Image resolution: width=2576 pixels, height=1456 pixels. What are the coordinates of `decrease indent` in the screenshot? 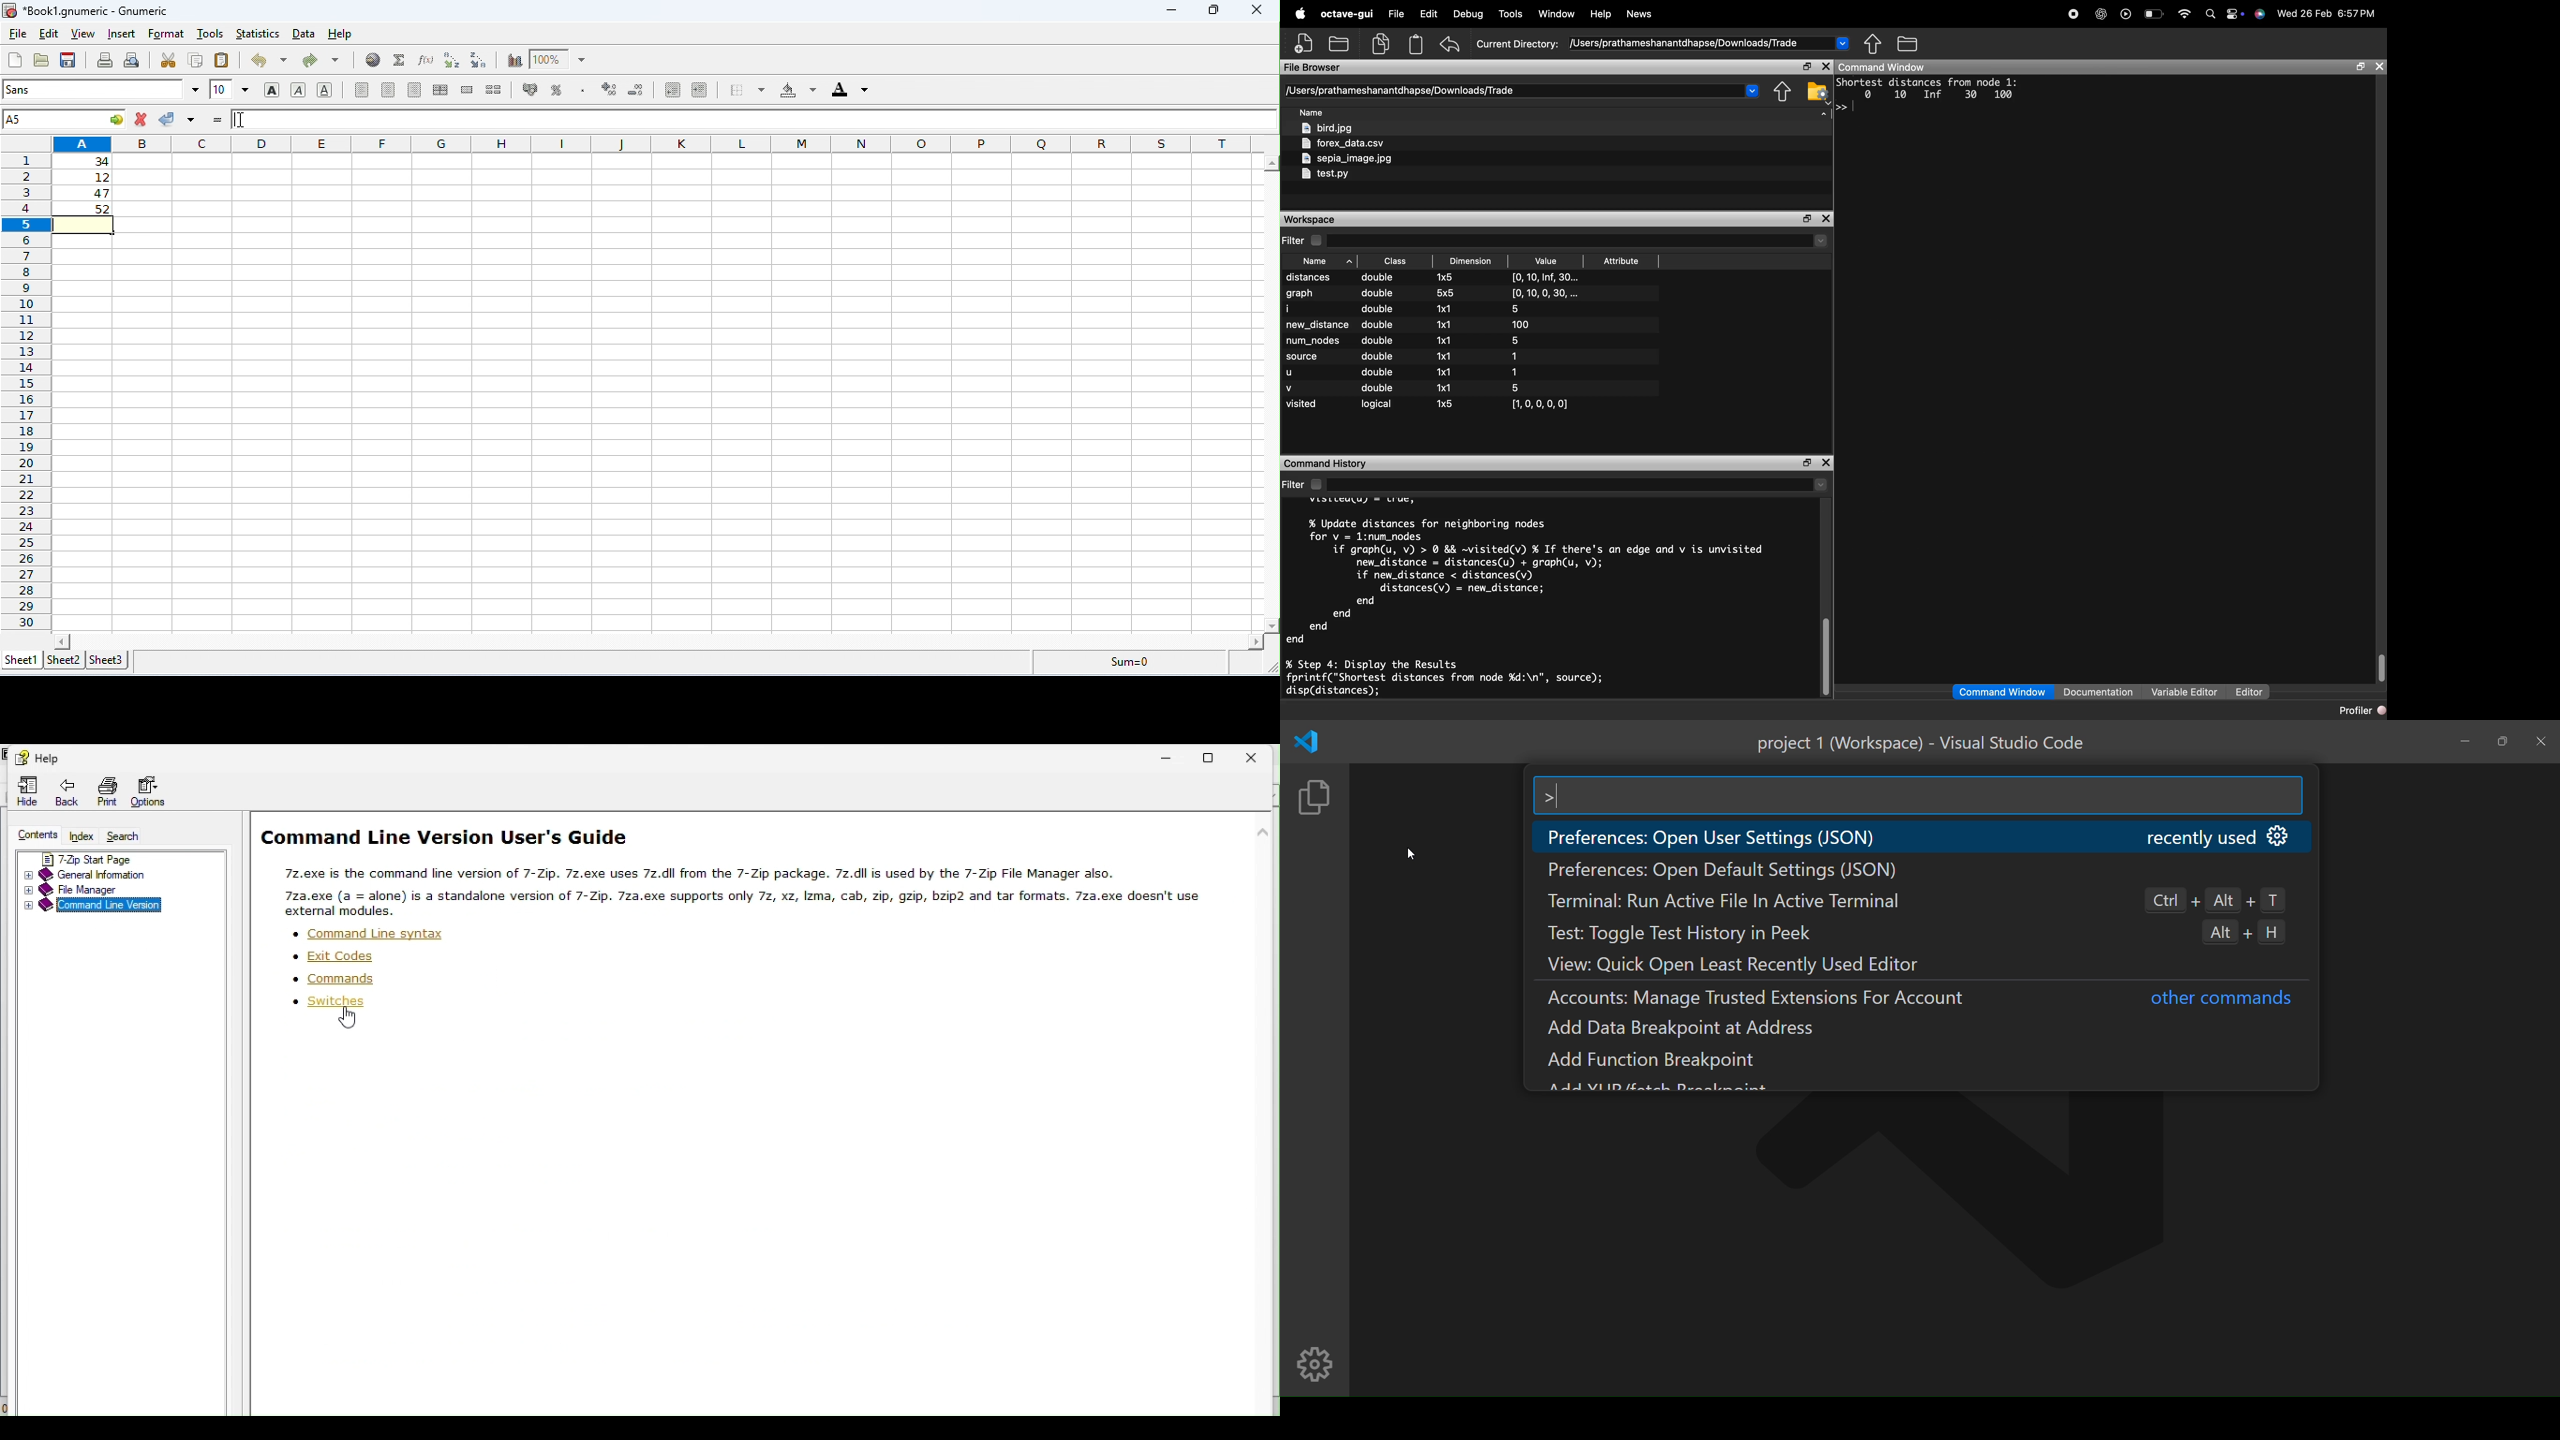 It's located at (700, 89).